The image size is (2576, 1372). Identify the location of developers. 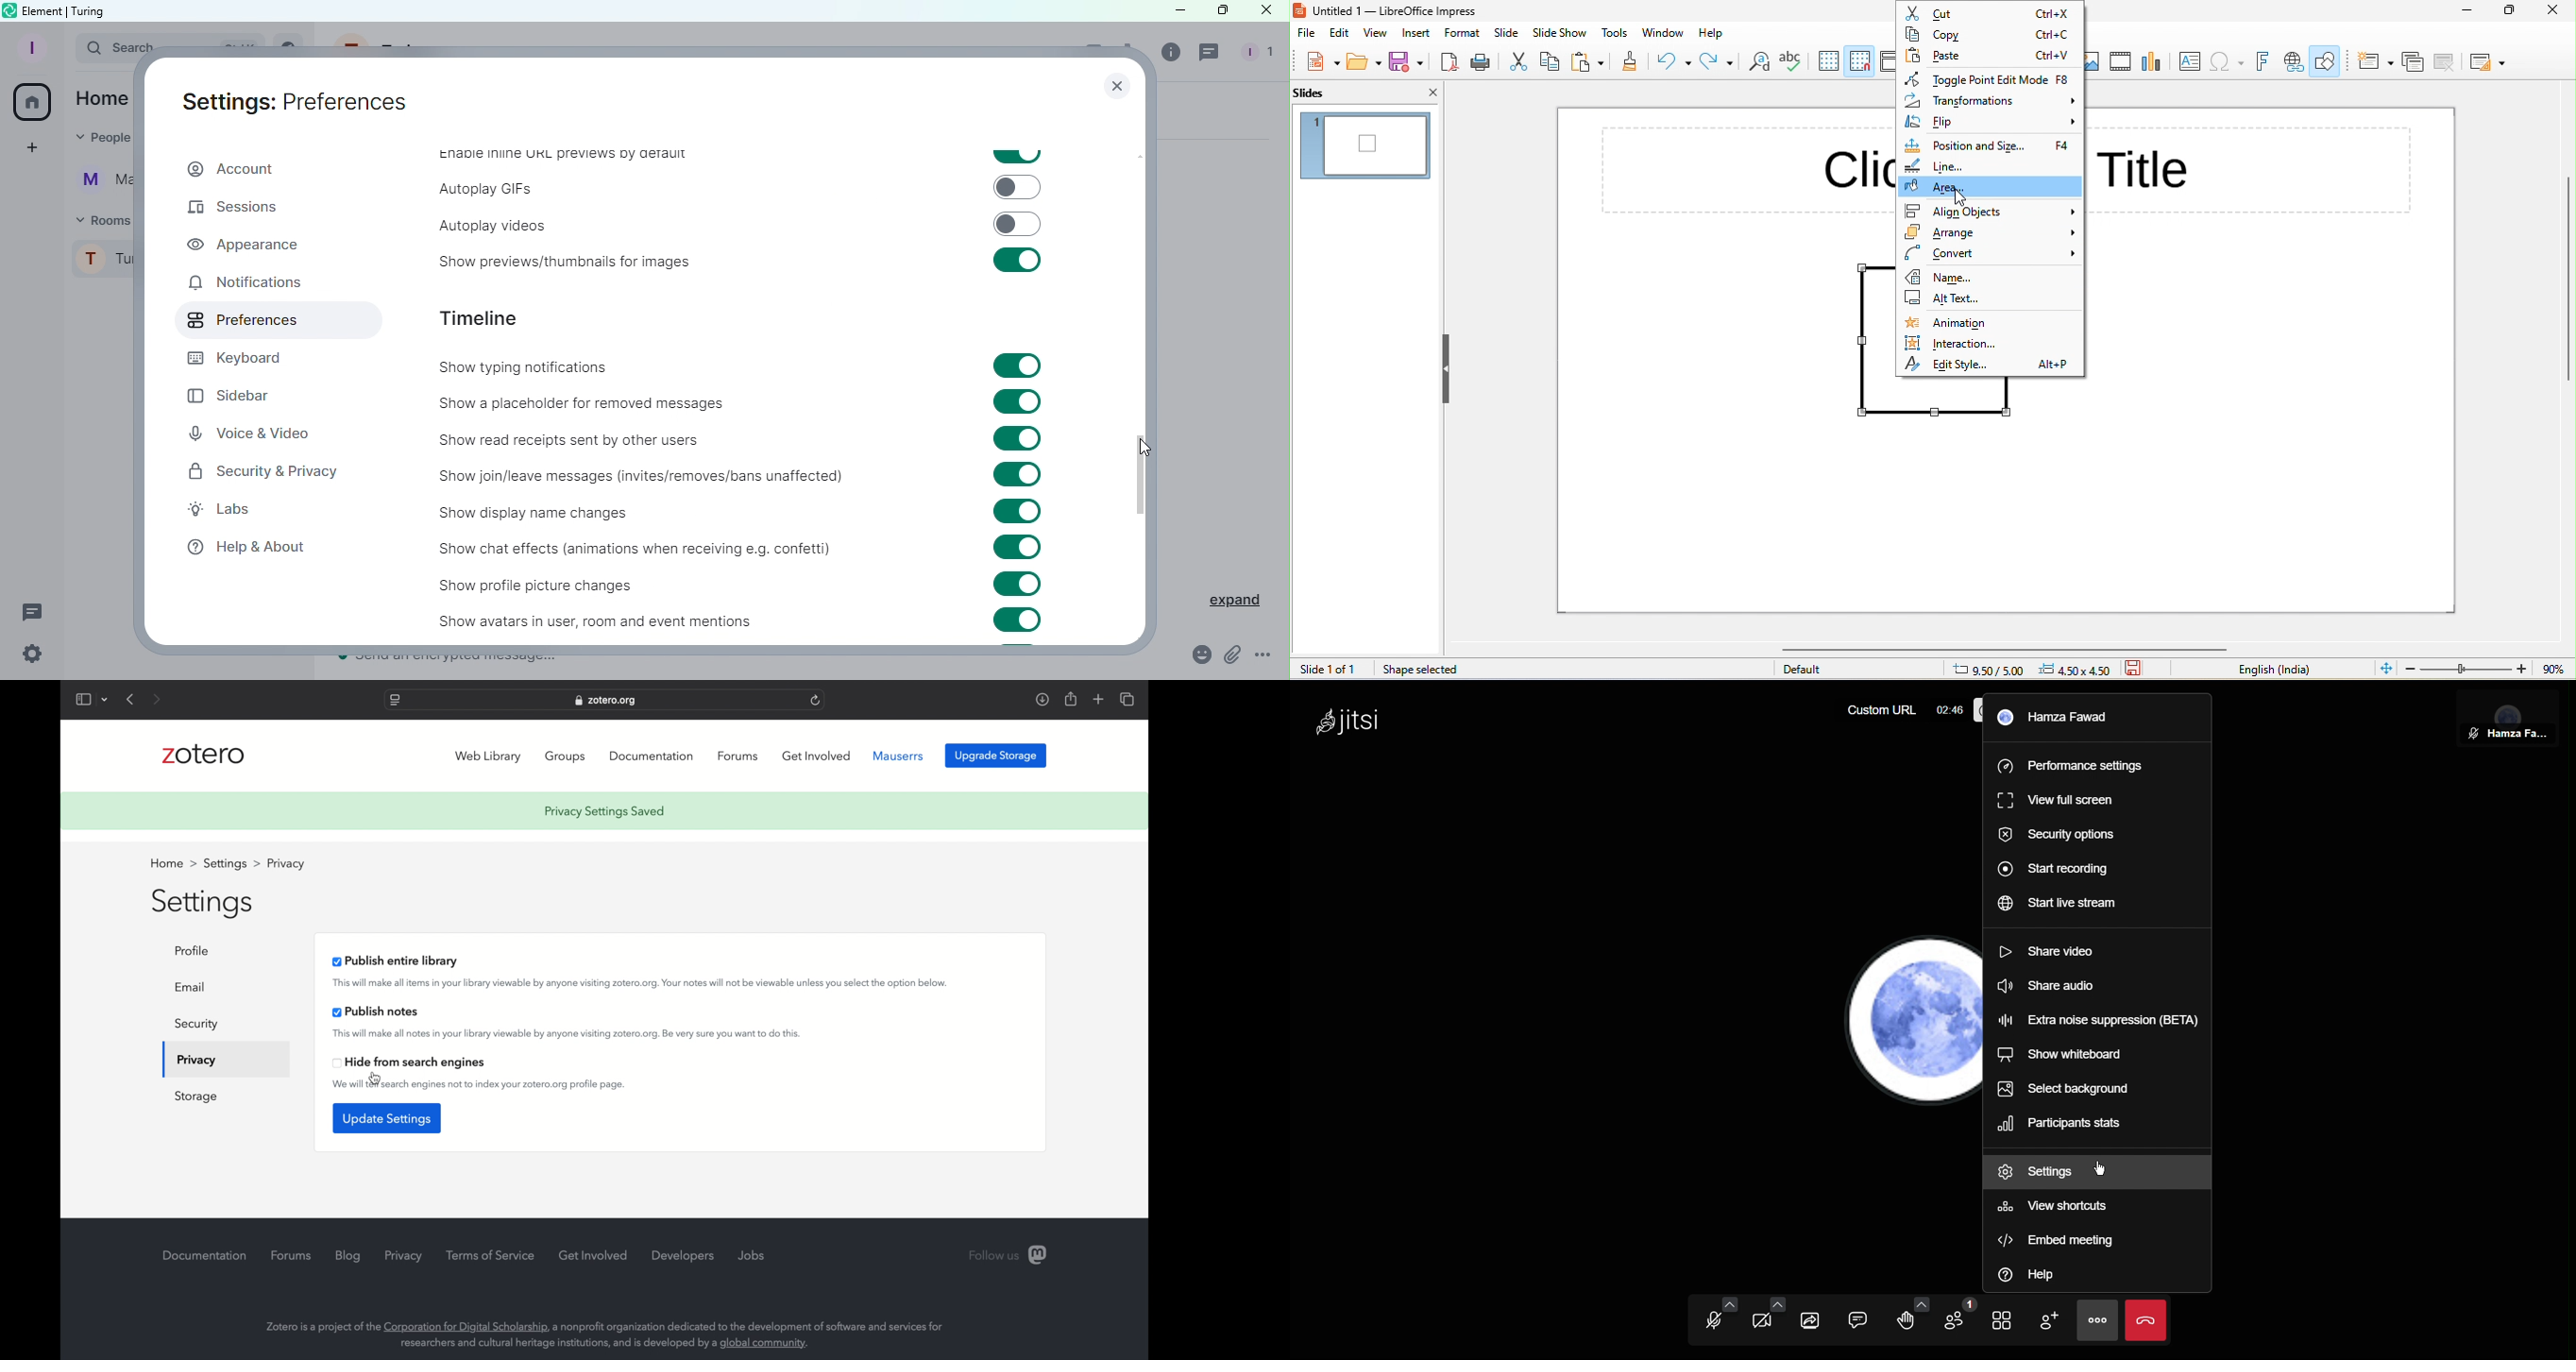
(684, 1253).